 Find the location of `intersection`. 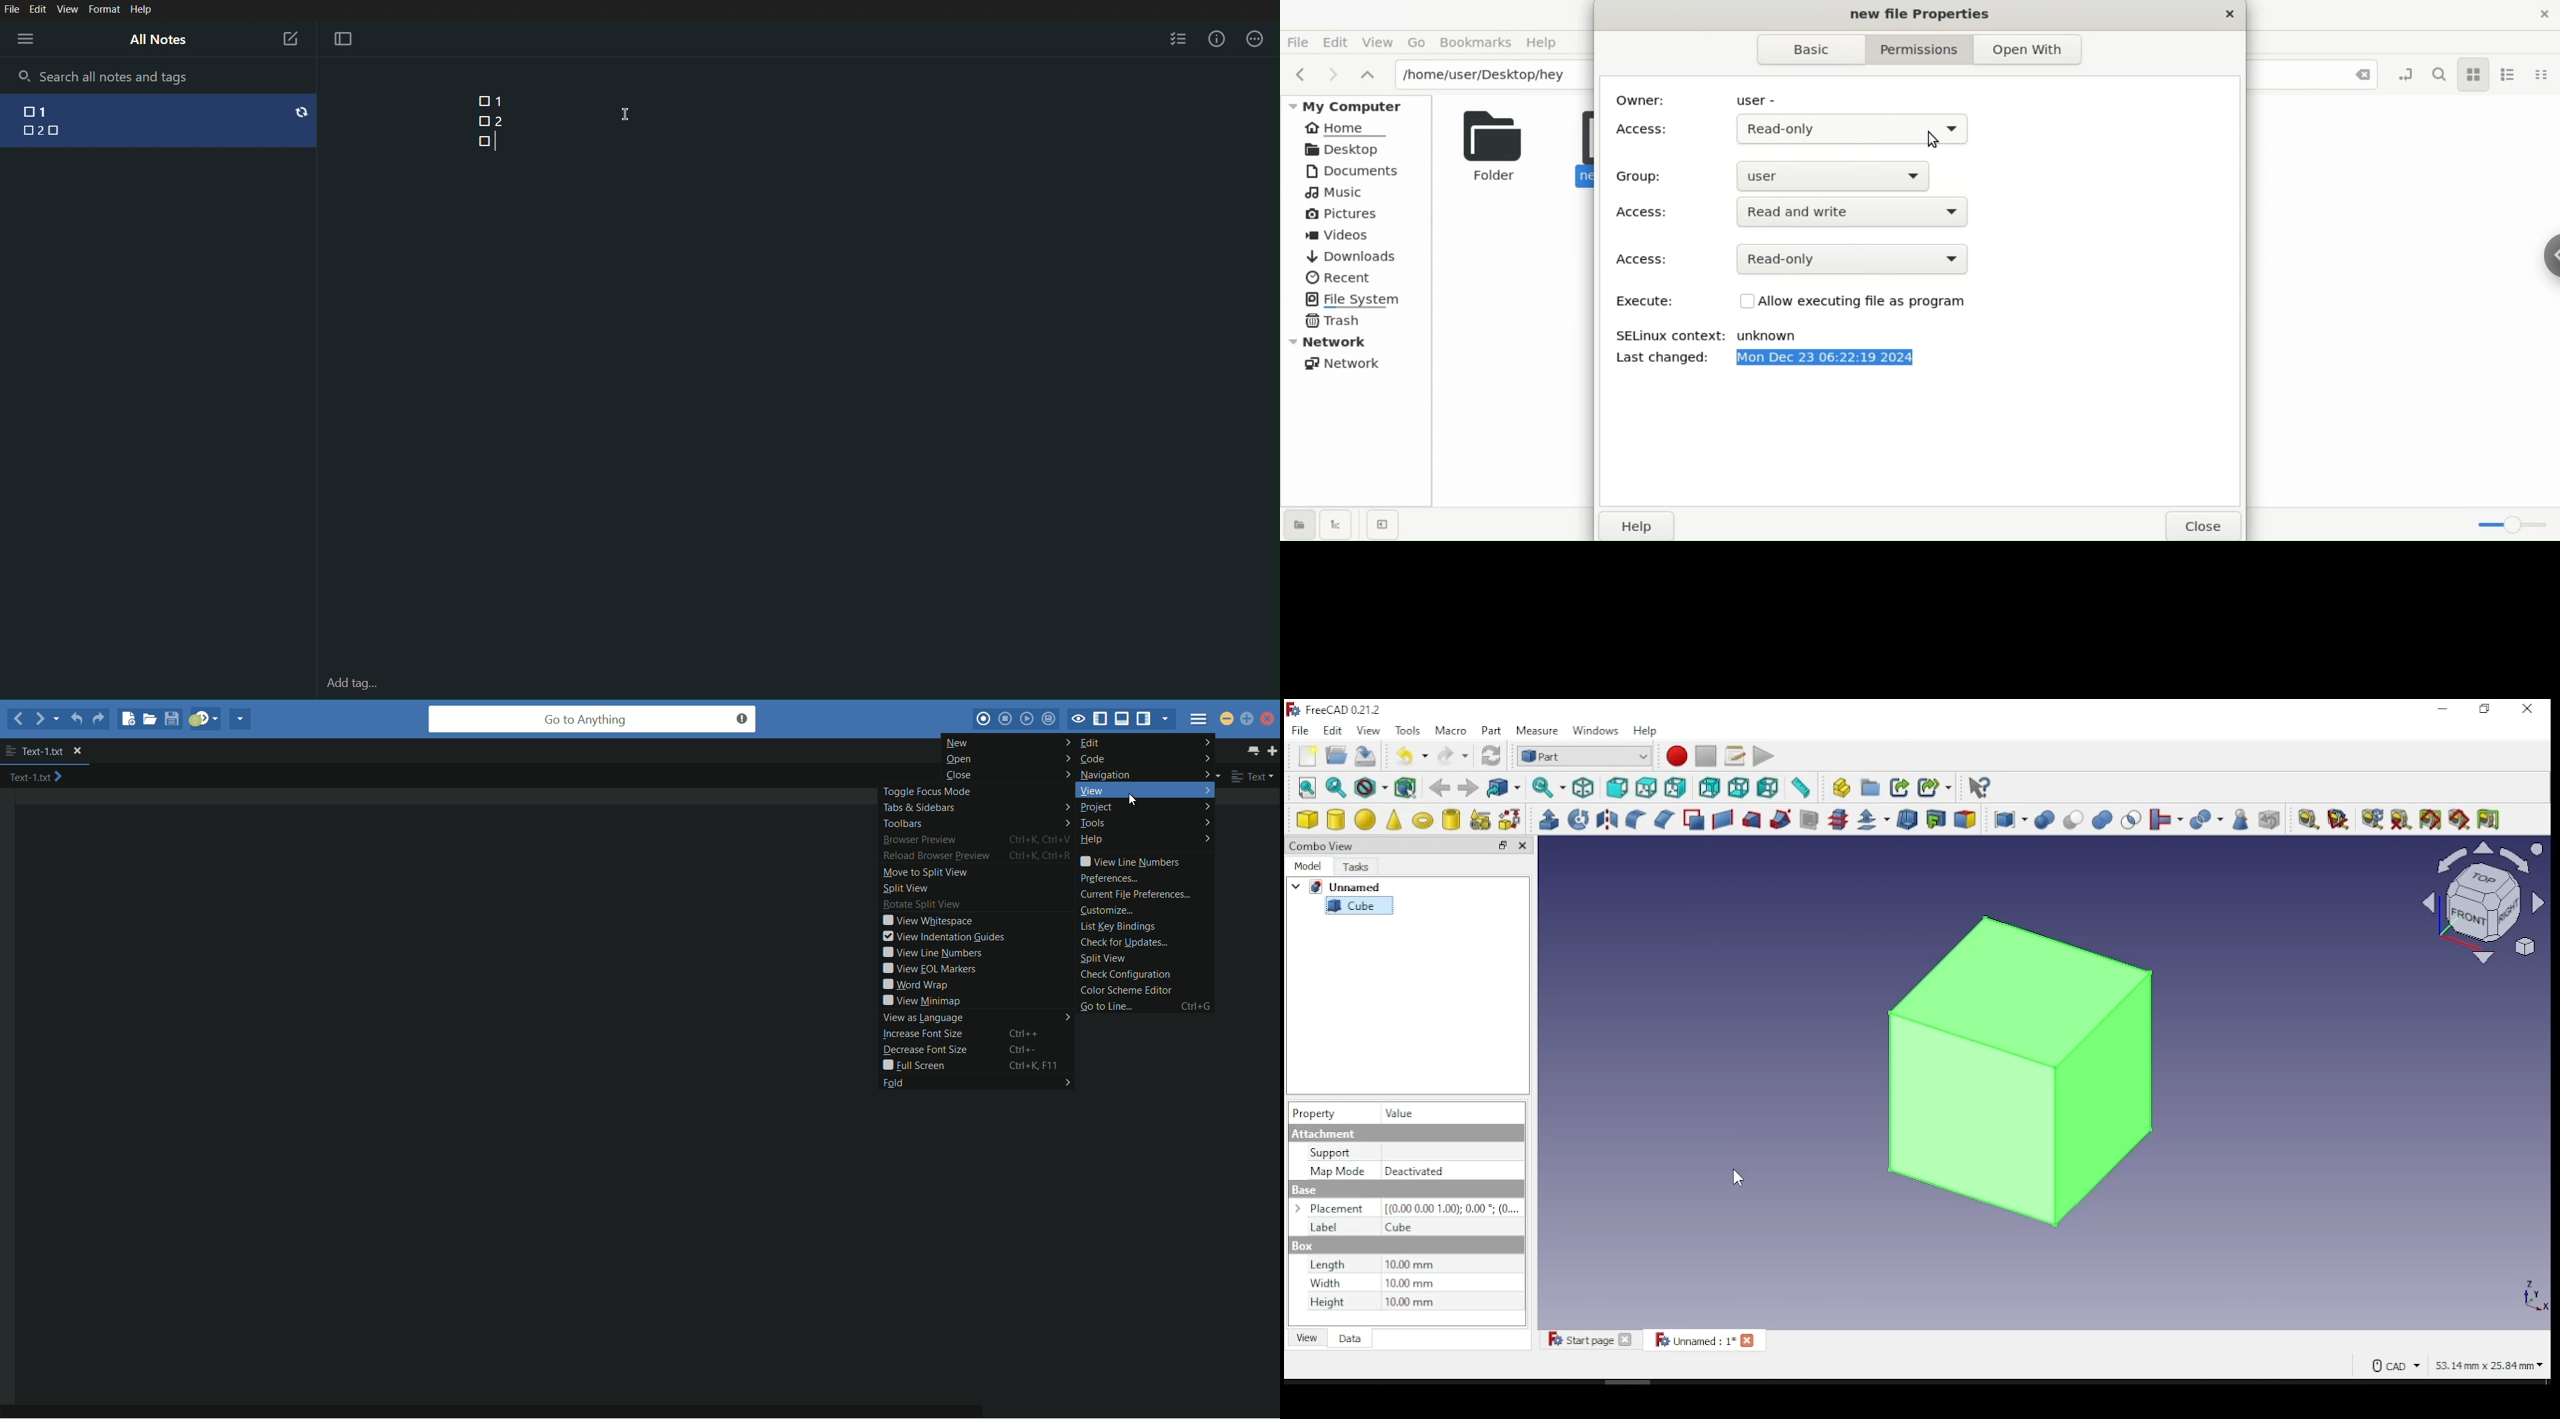

intersection is located at coordinates (2130, 821).